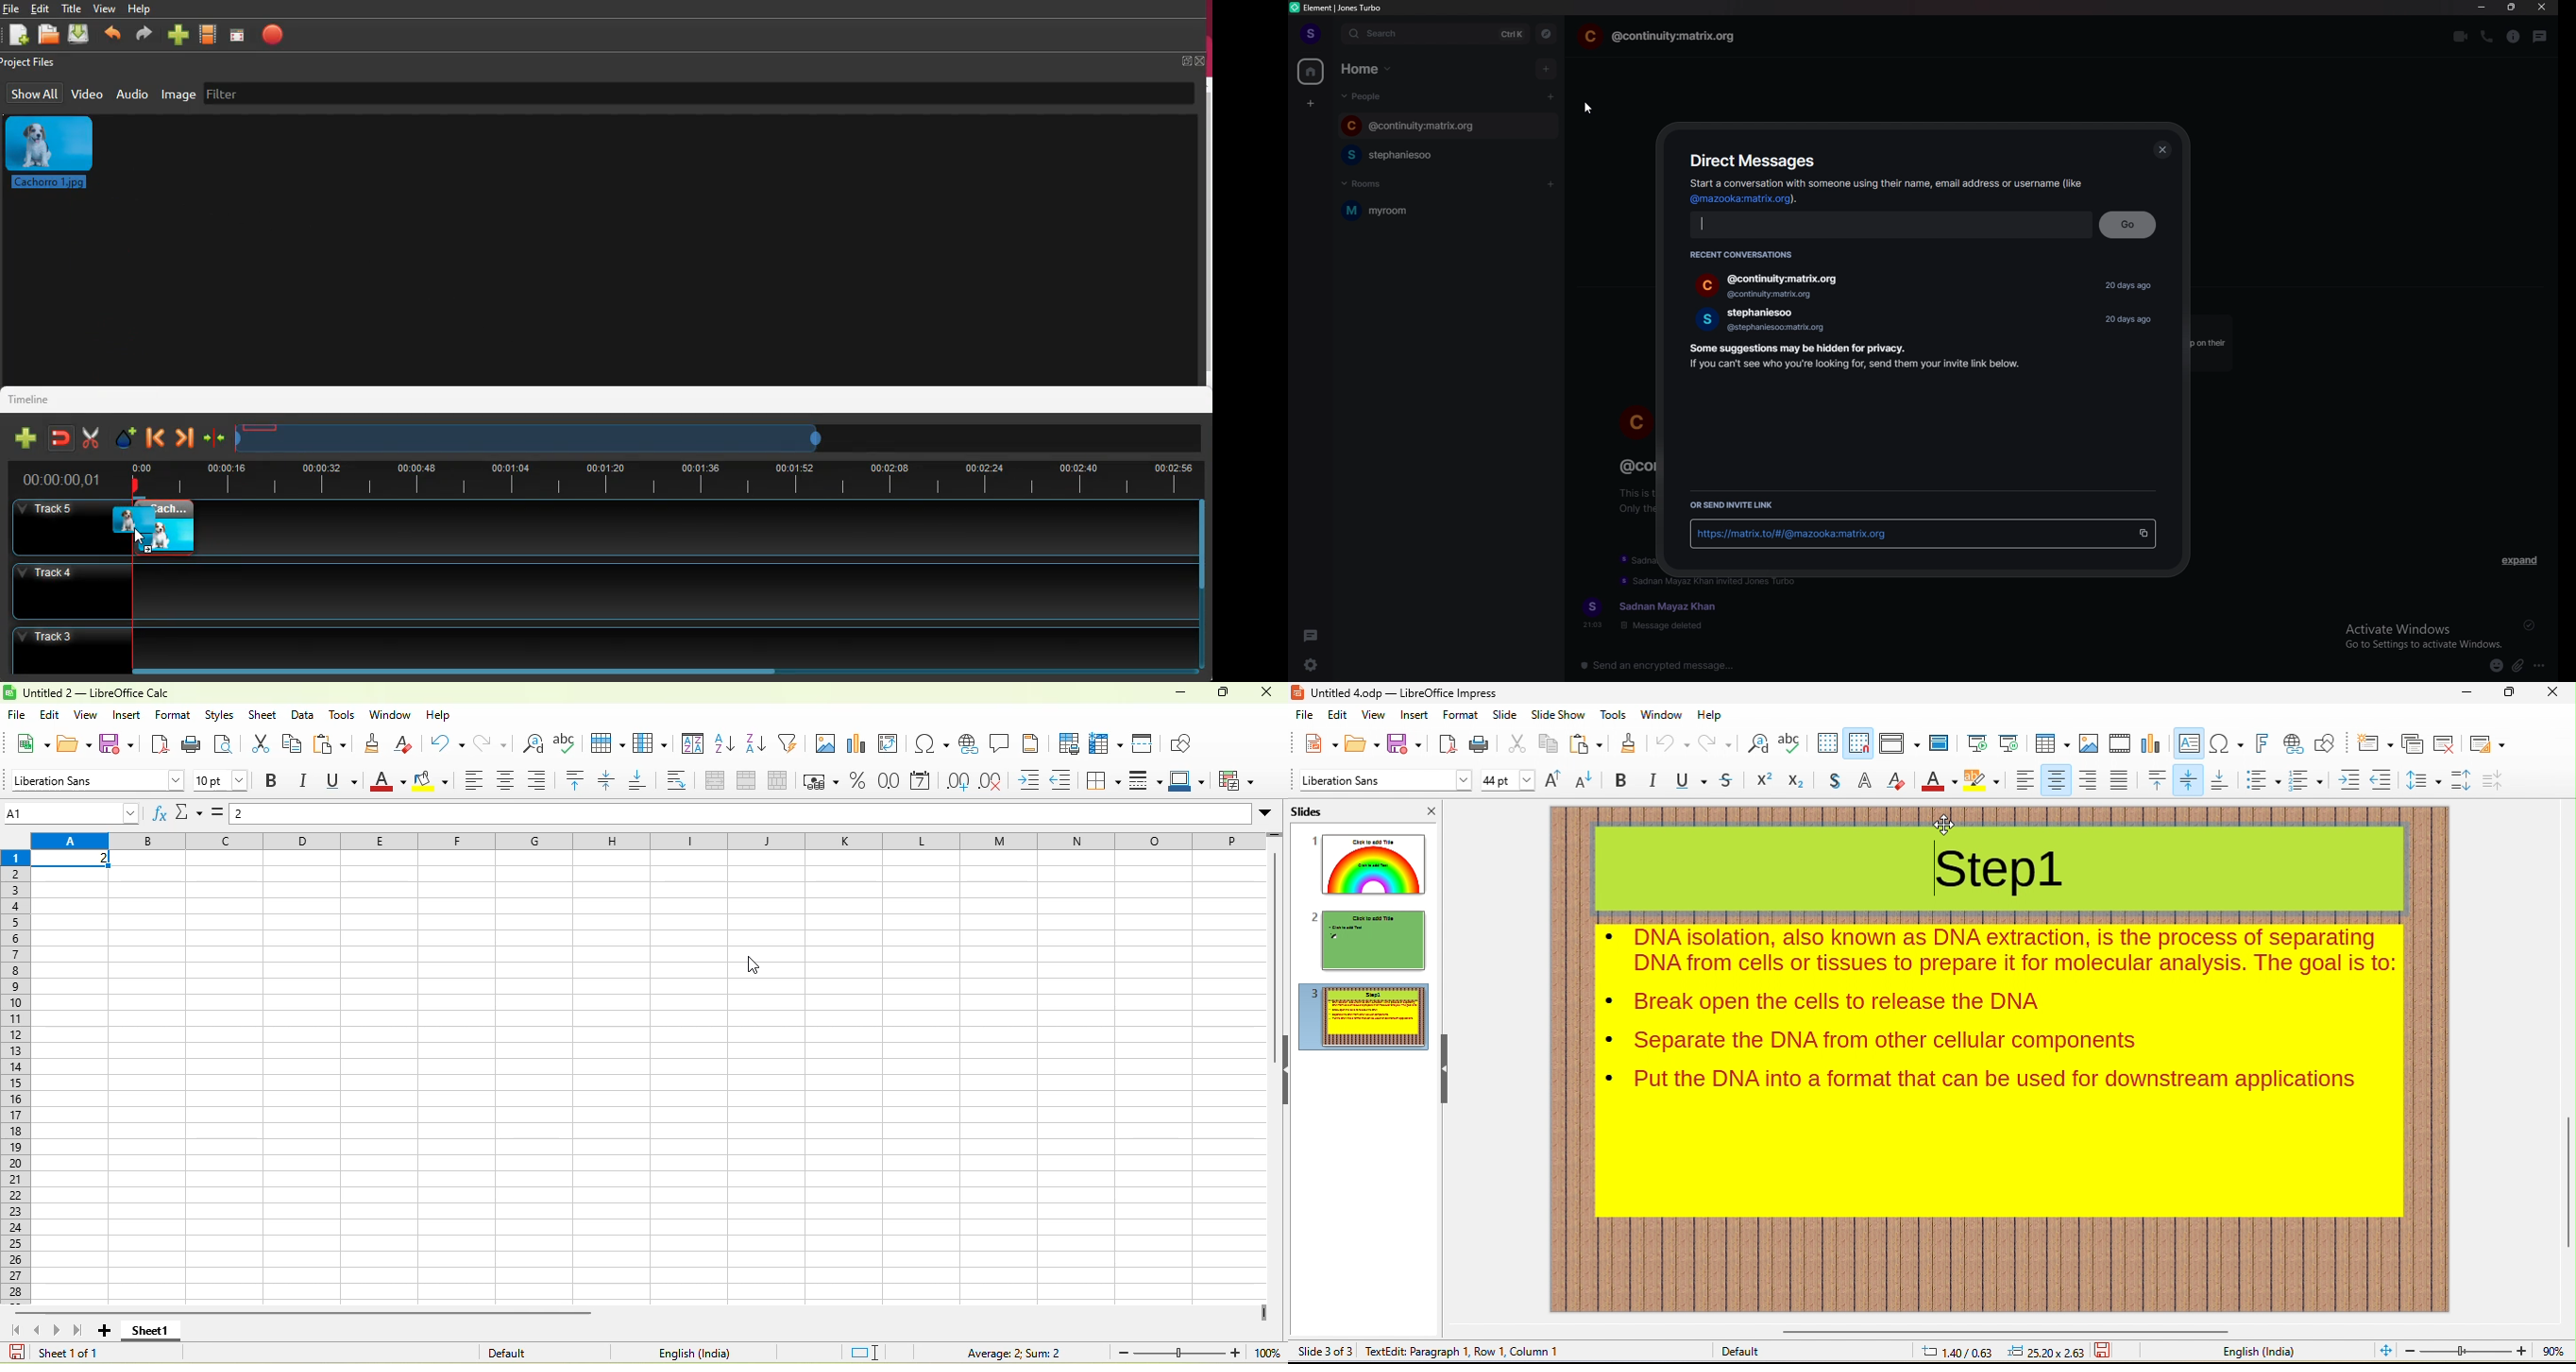 The width and height of the screenshot is (2576, 1372). I want to click on column, so click(653, 744).